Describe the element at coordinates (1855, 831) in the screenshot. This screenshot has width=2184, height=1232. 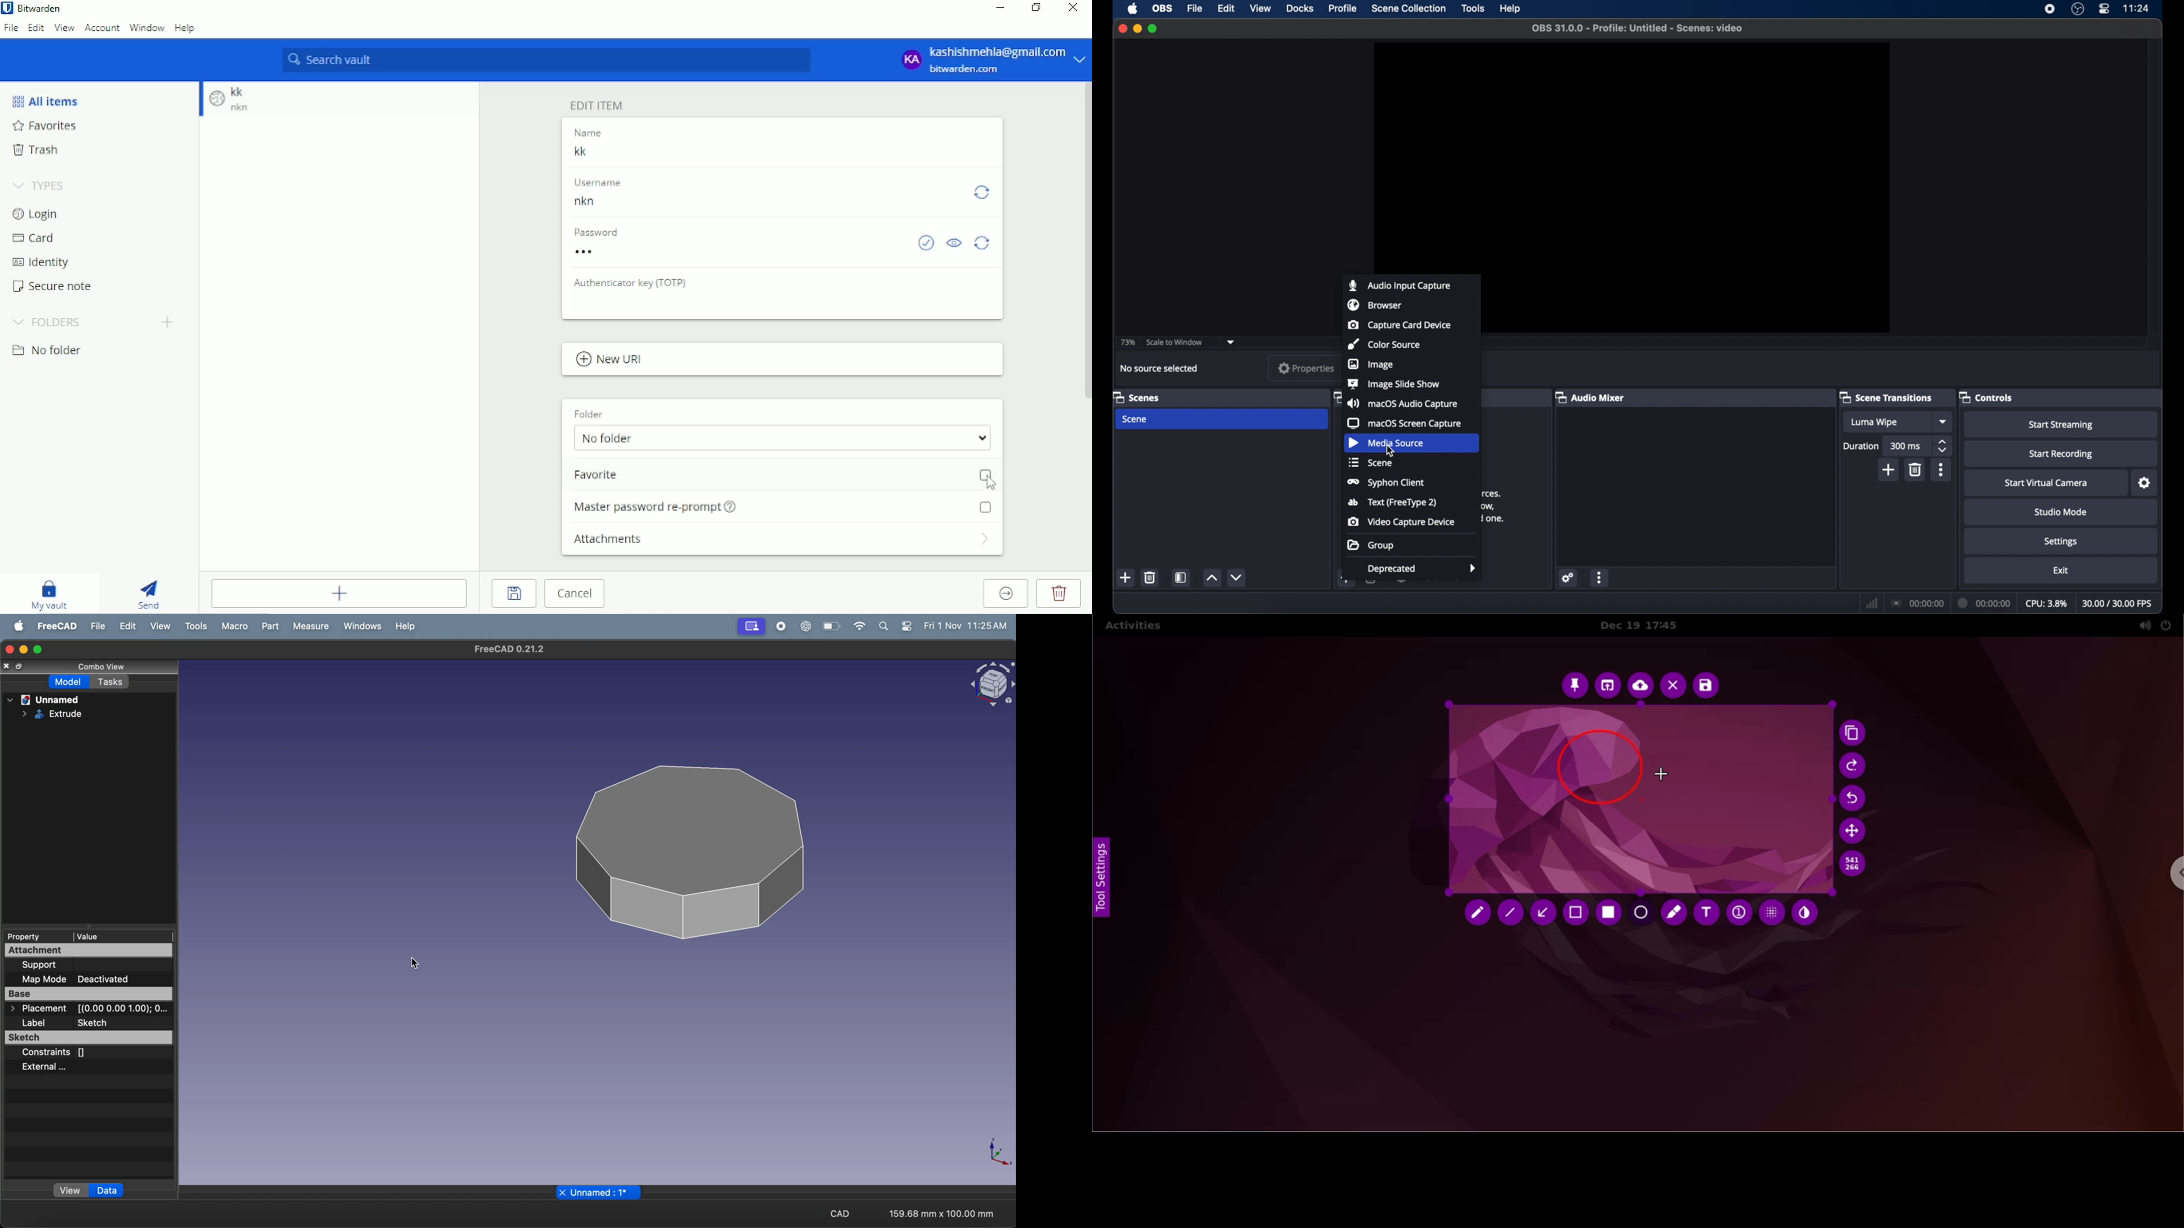
I see `move selection` at that location.